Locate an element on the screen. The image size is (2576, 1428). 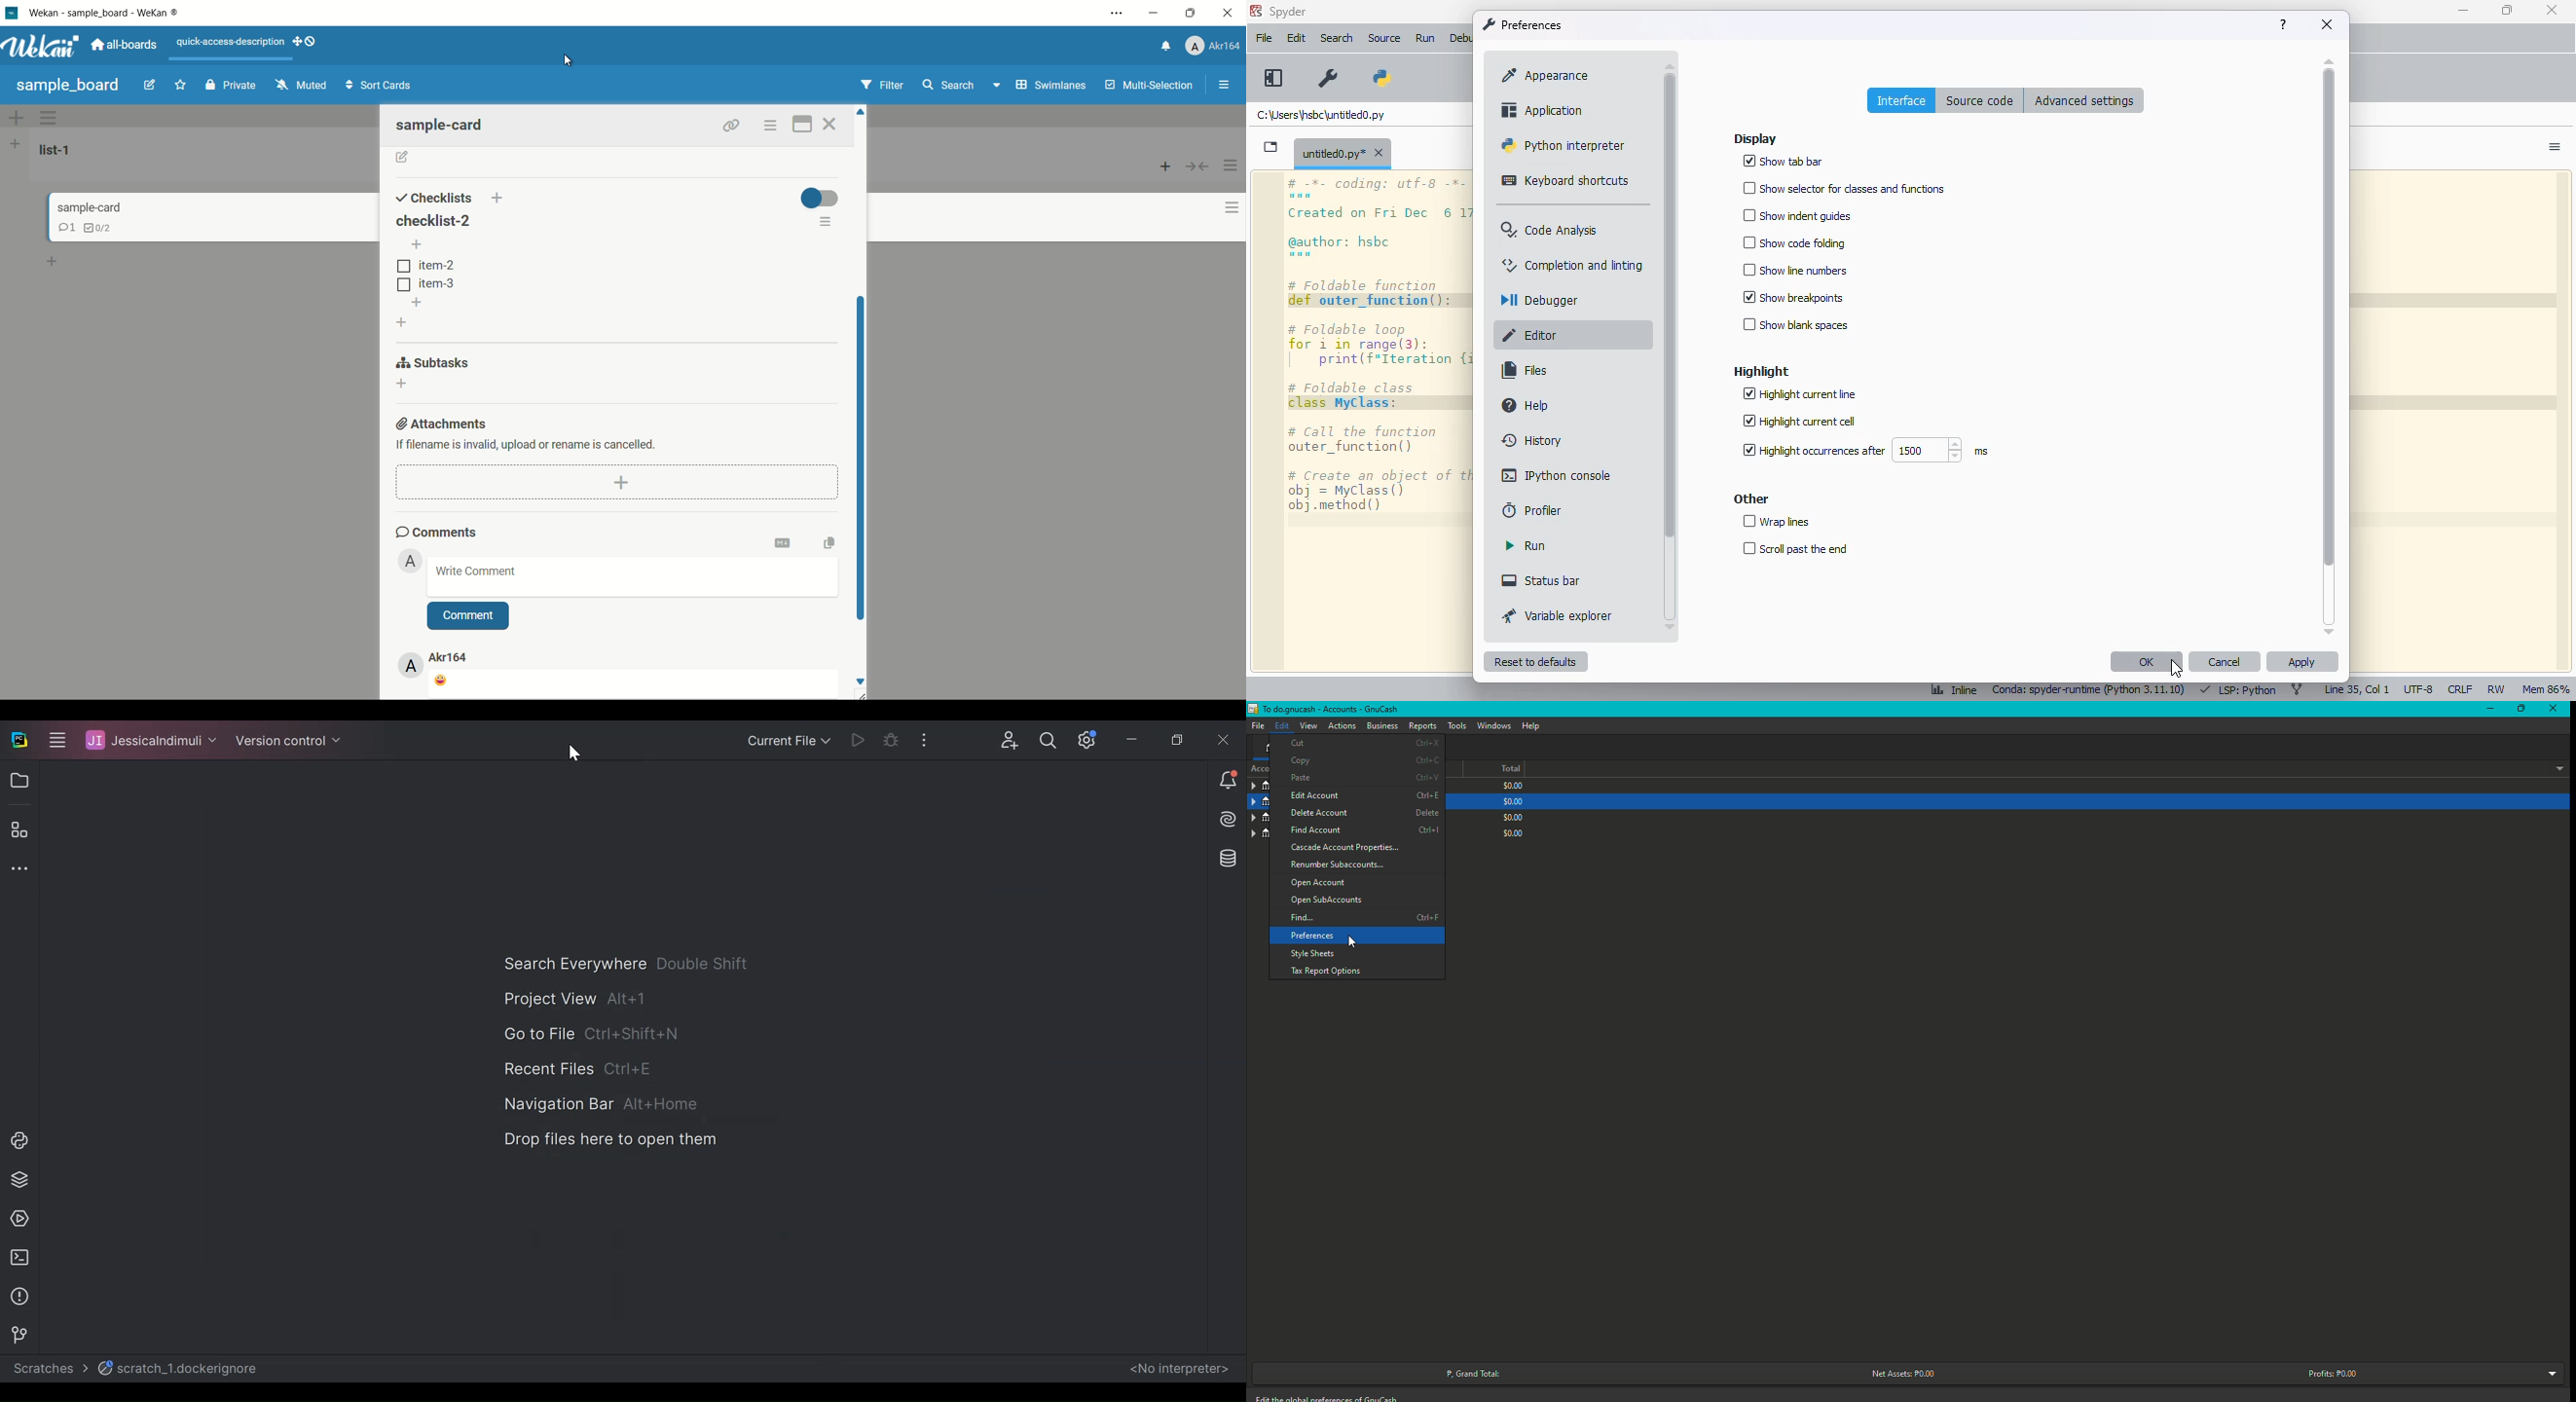
wrap lines is located at coordinates (1777, 522).